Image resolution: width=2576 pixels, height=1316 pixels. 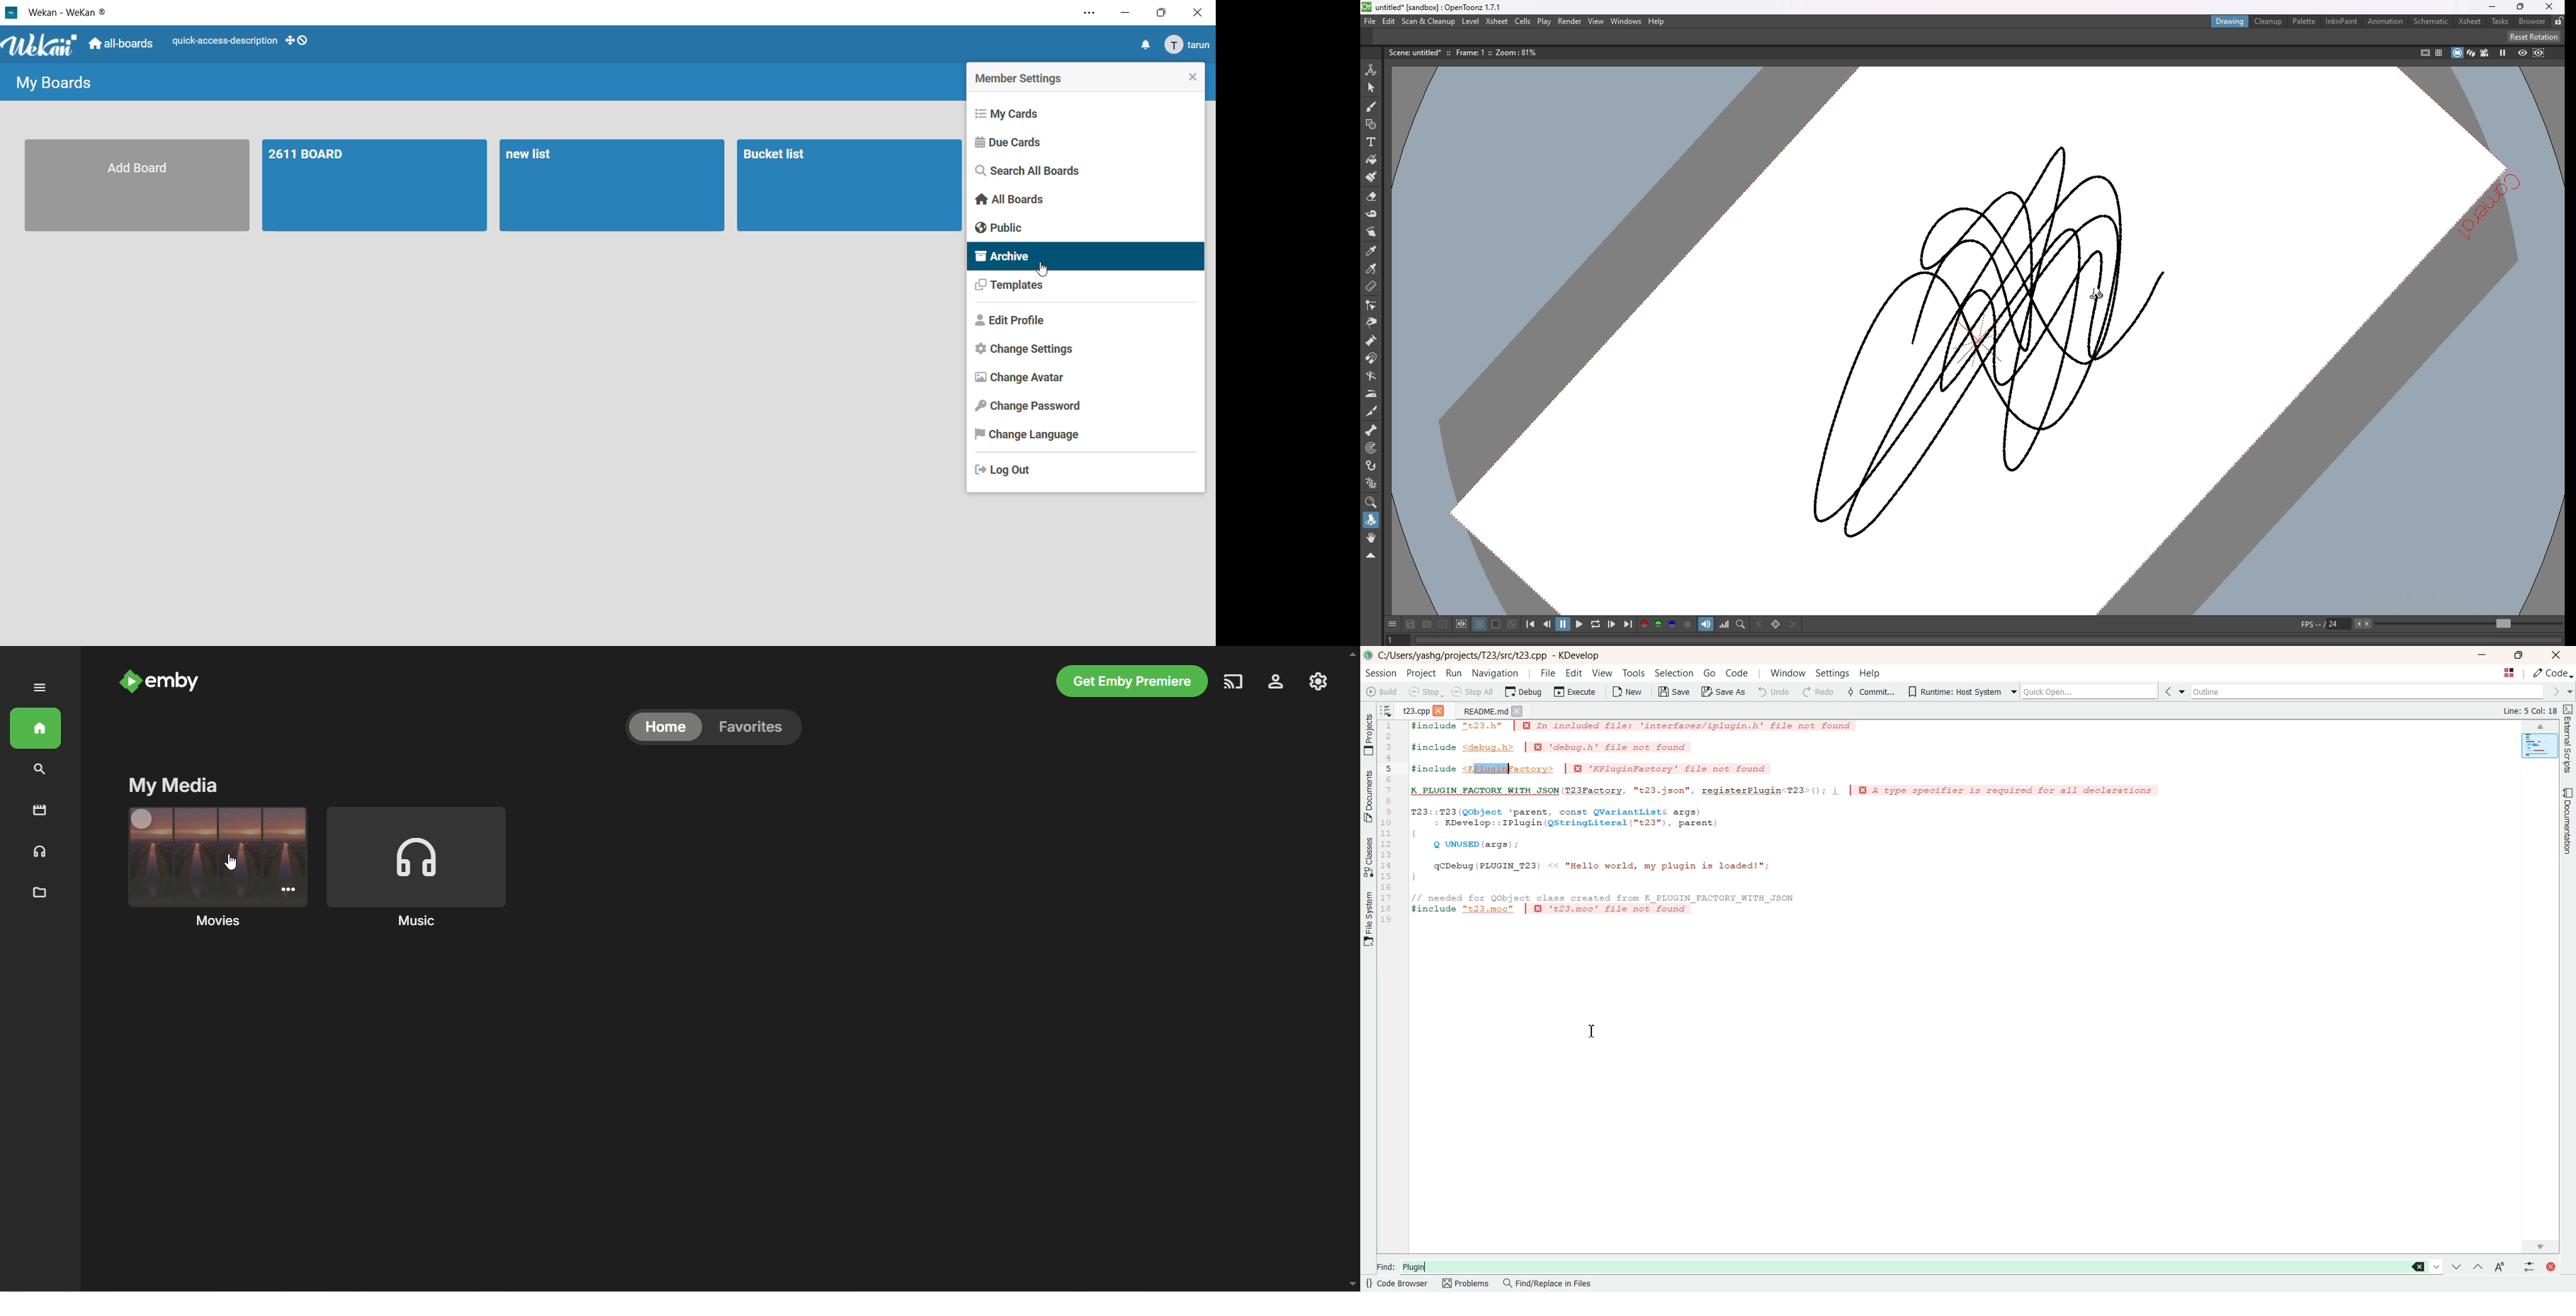 I want to click on tasks, so click(x=2499, y=21).